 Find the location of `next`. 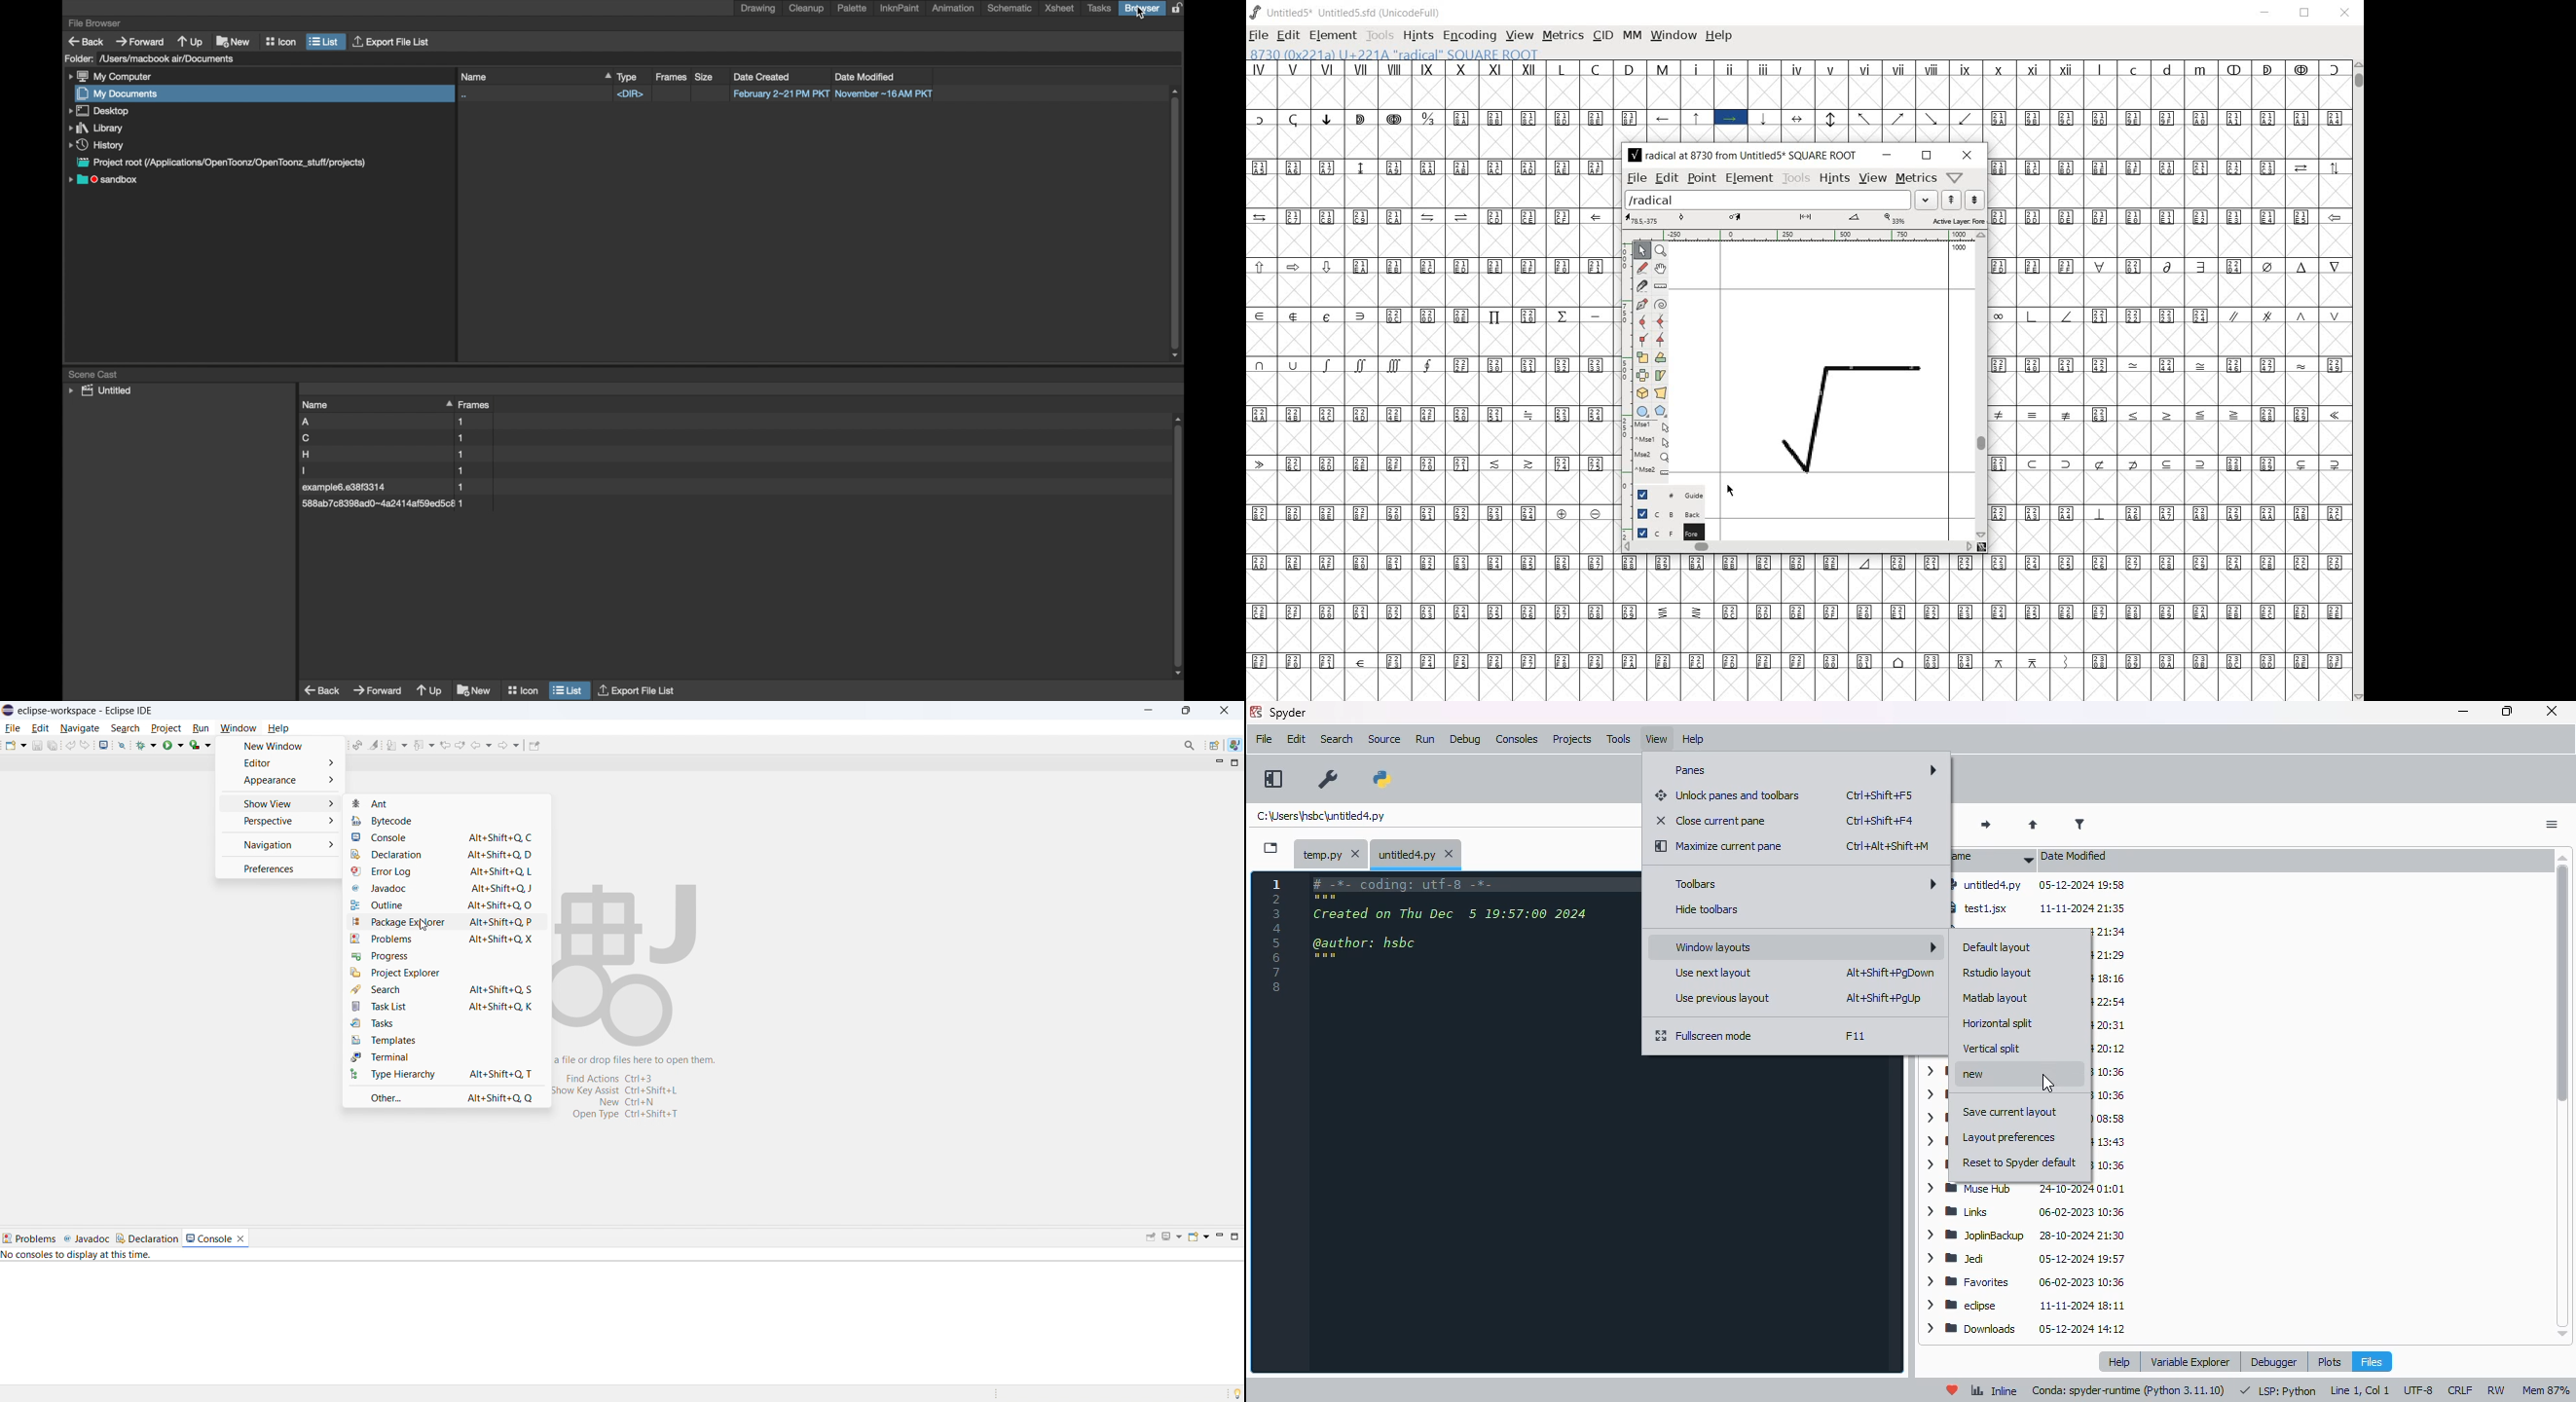

next is located at coordinates (1988, 826).